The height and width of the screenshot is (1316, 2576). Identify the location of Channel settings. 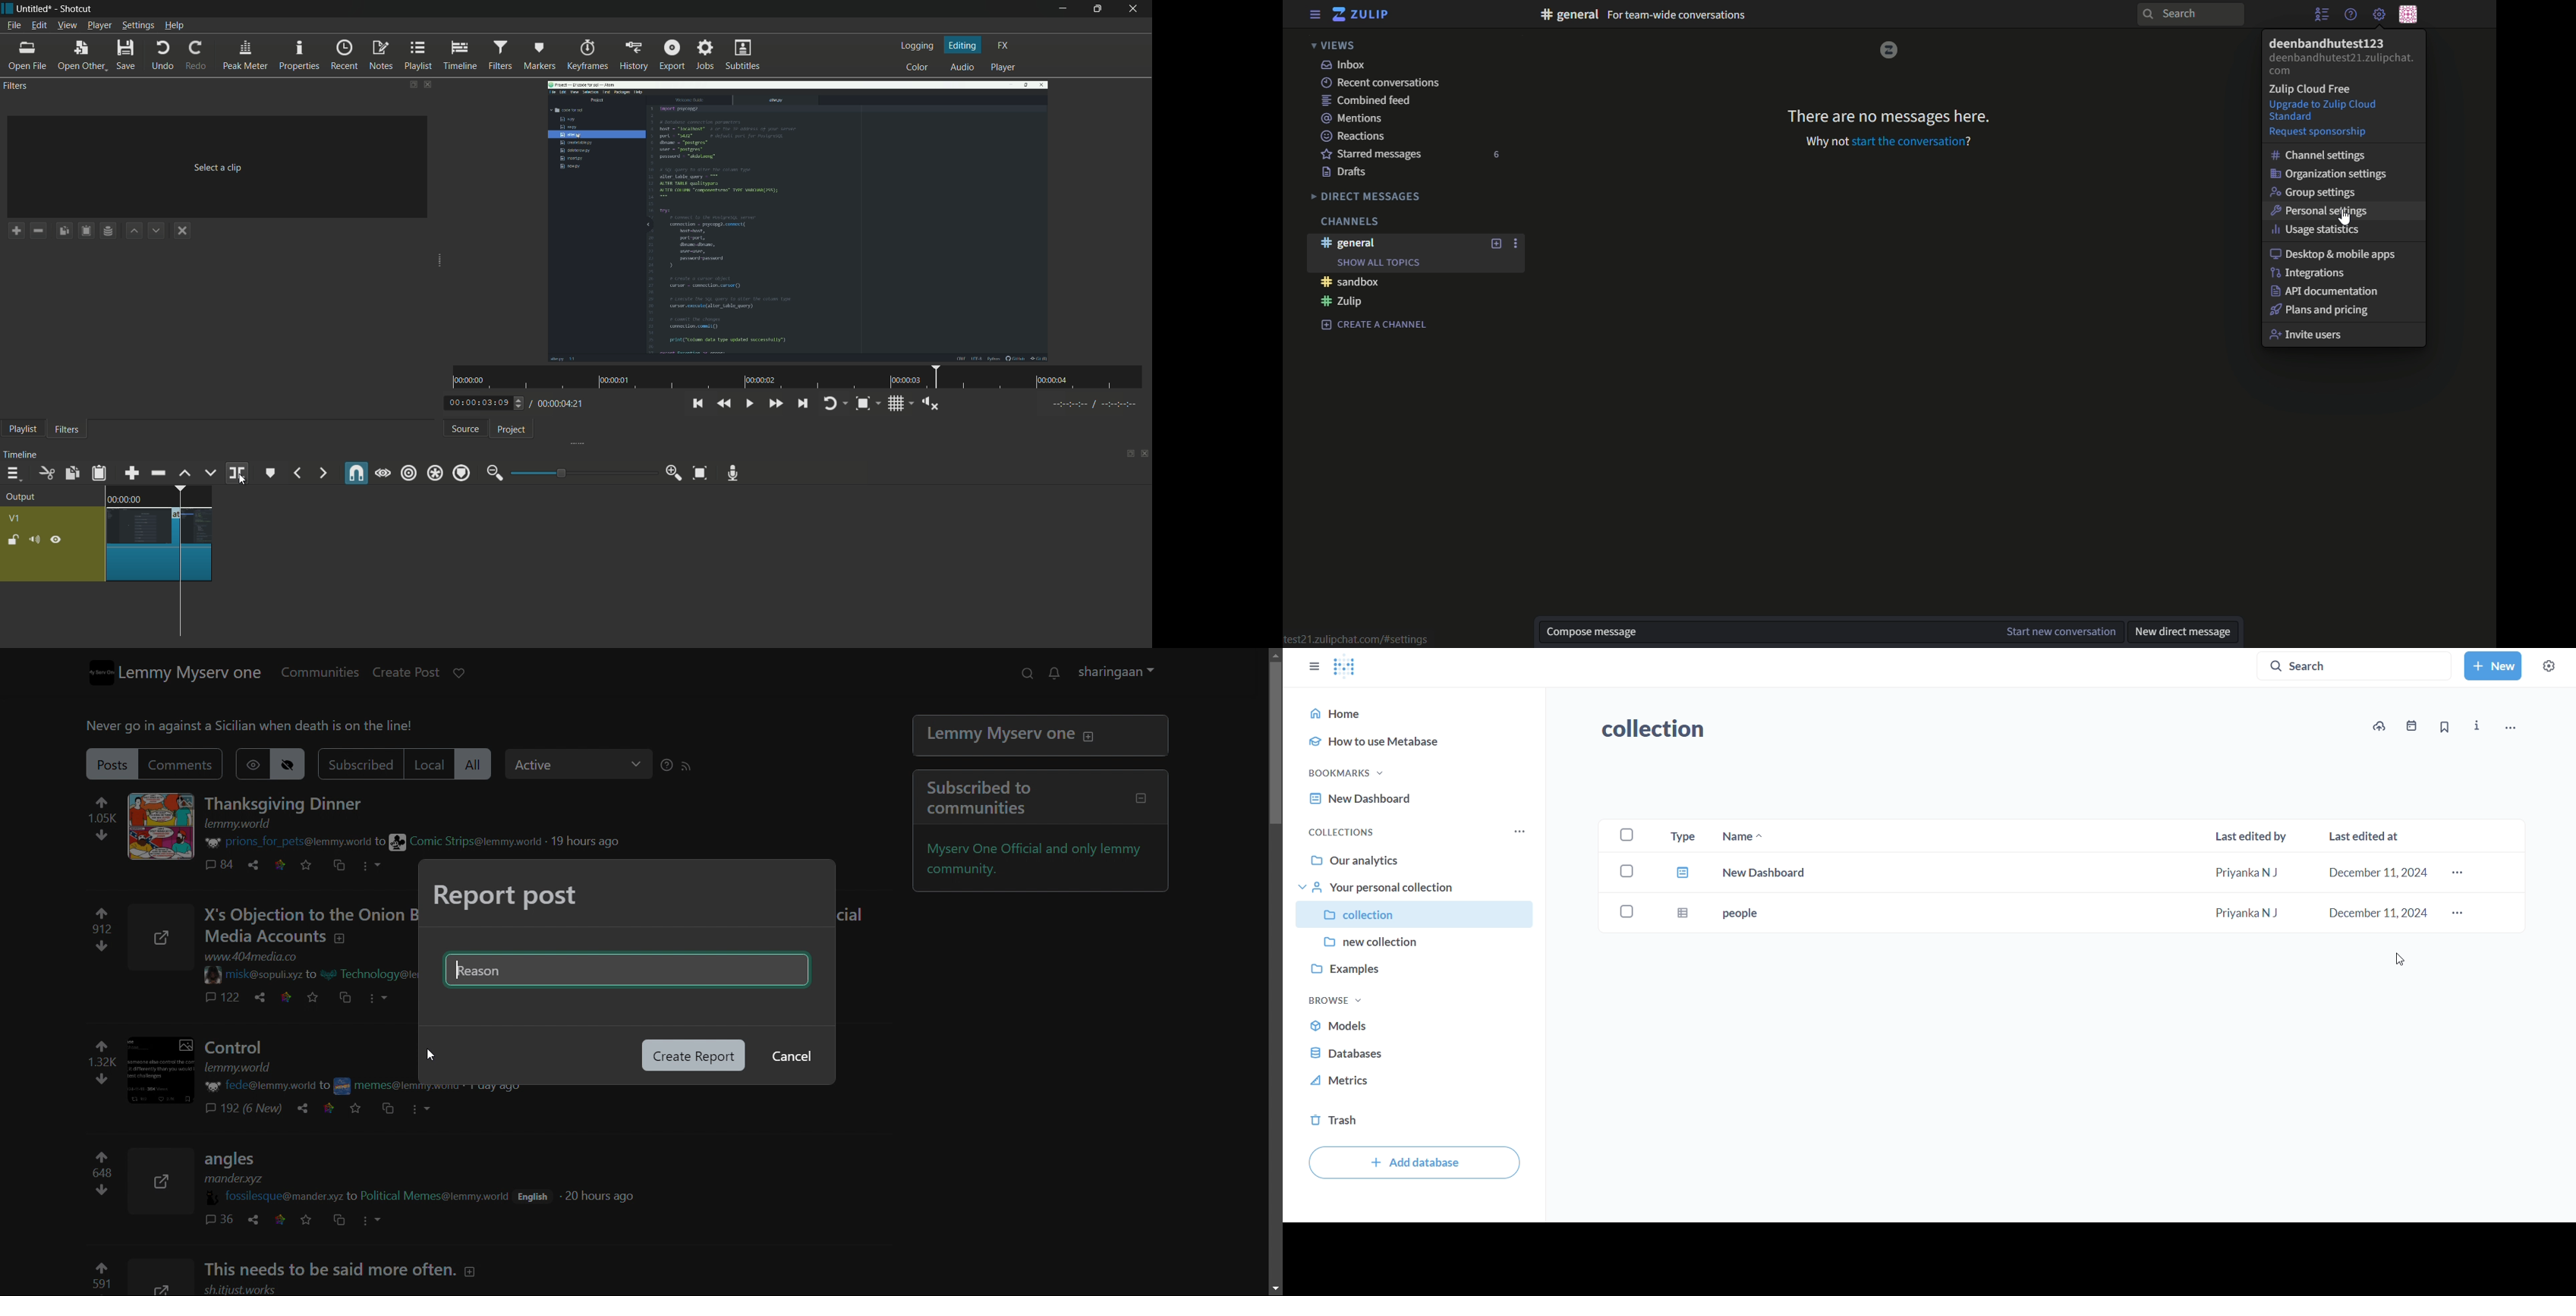
(2320, 155).